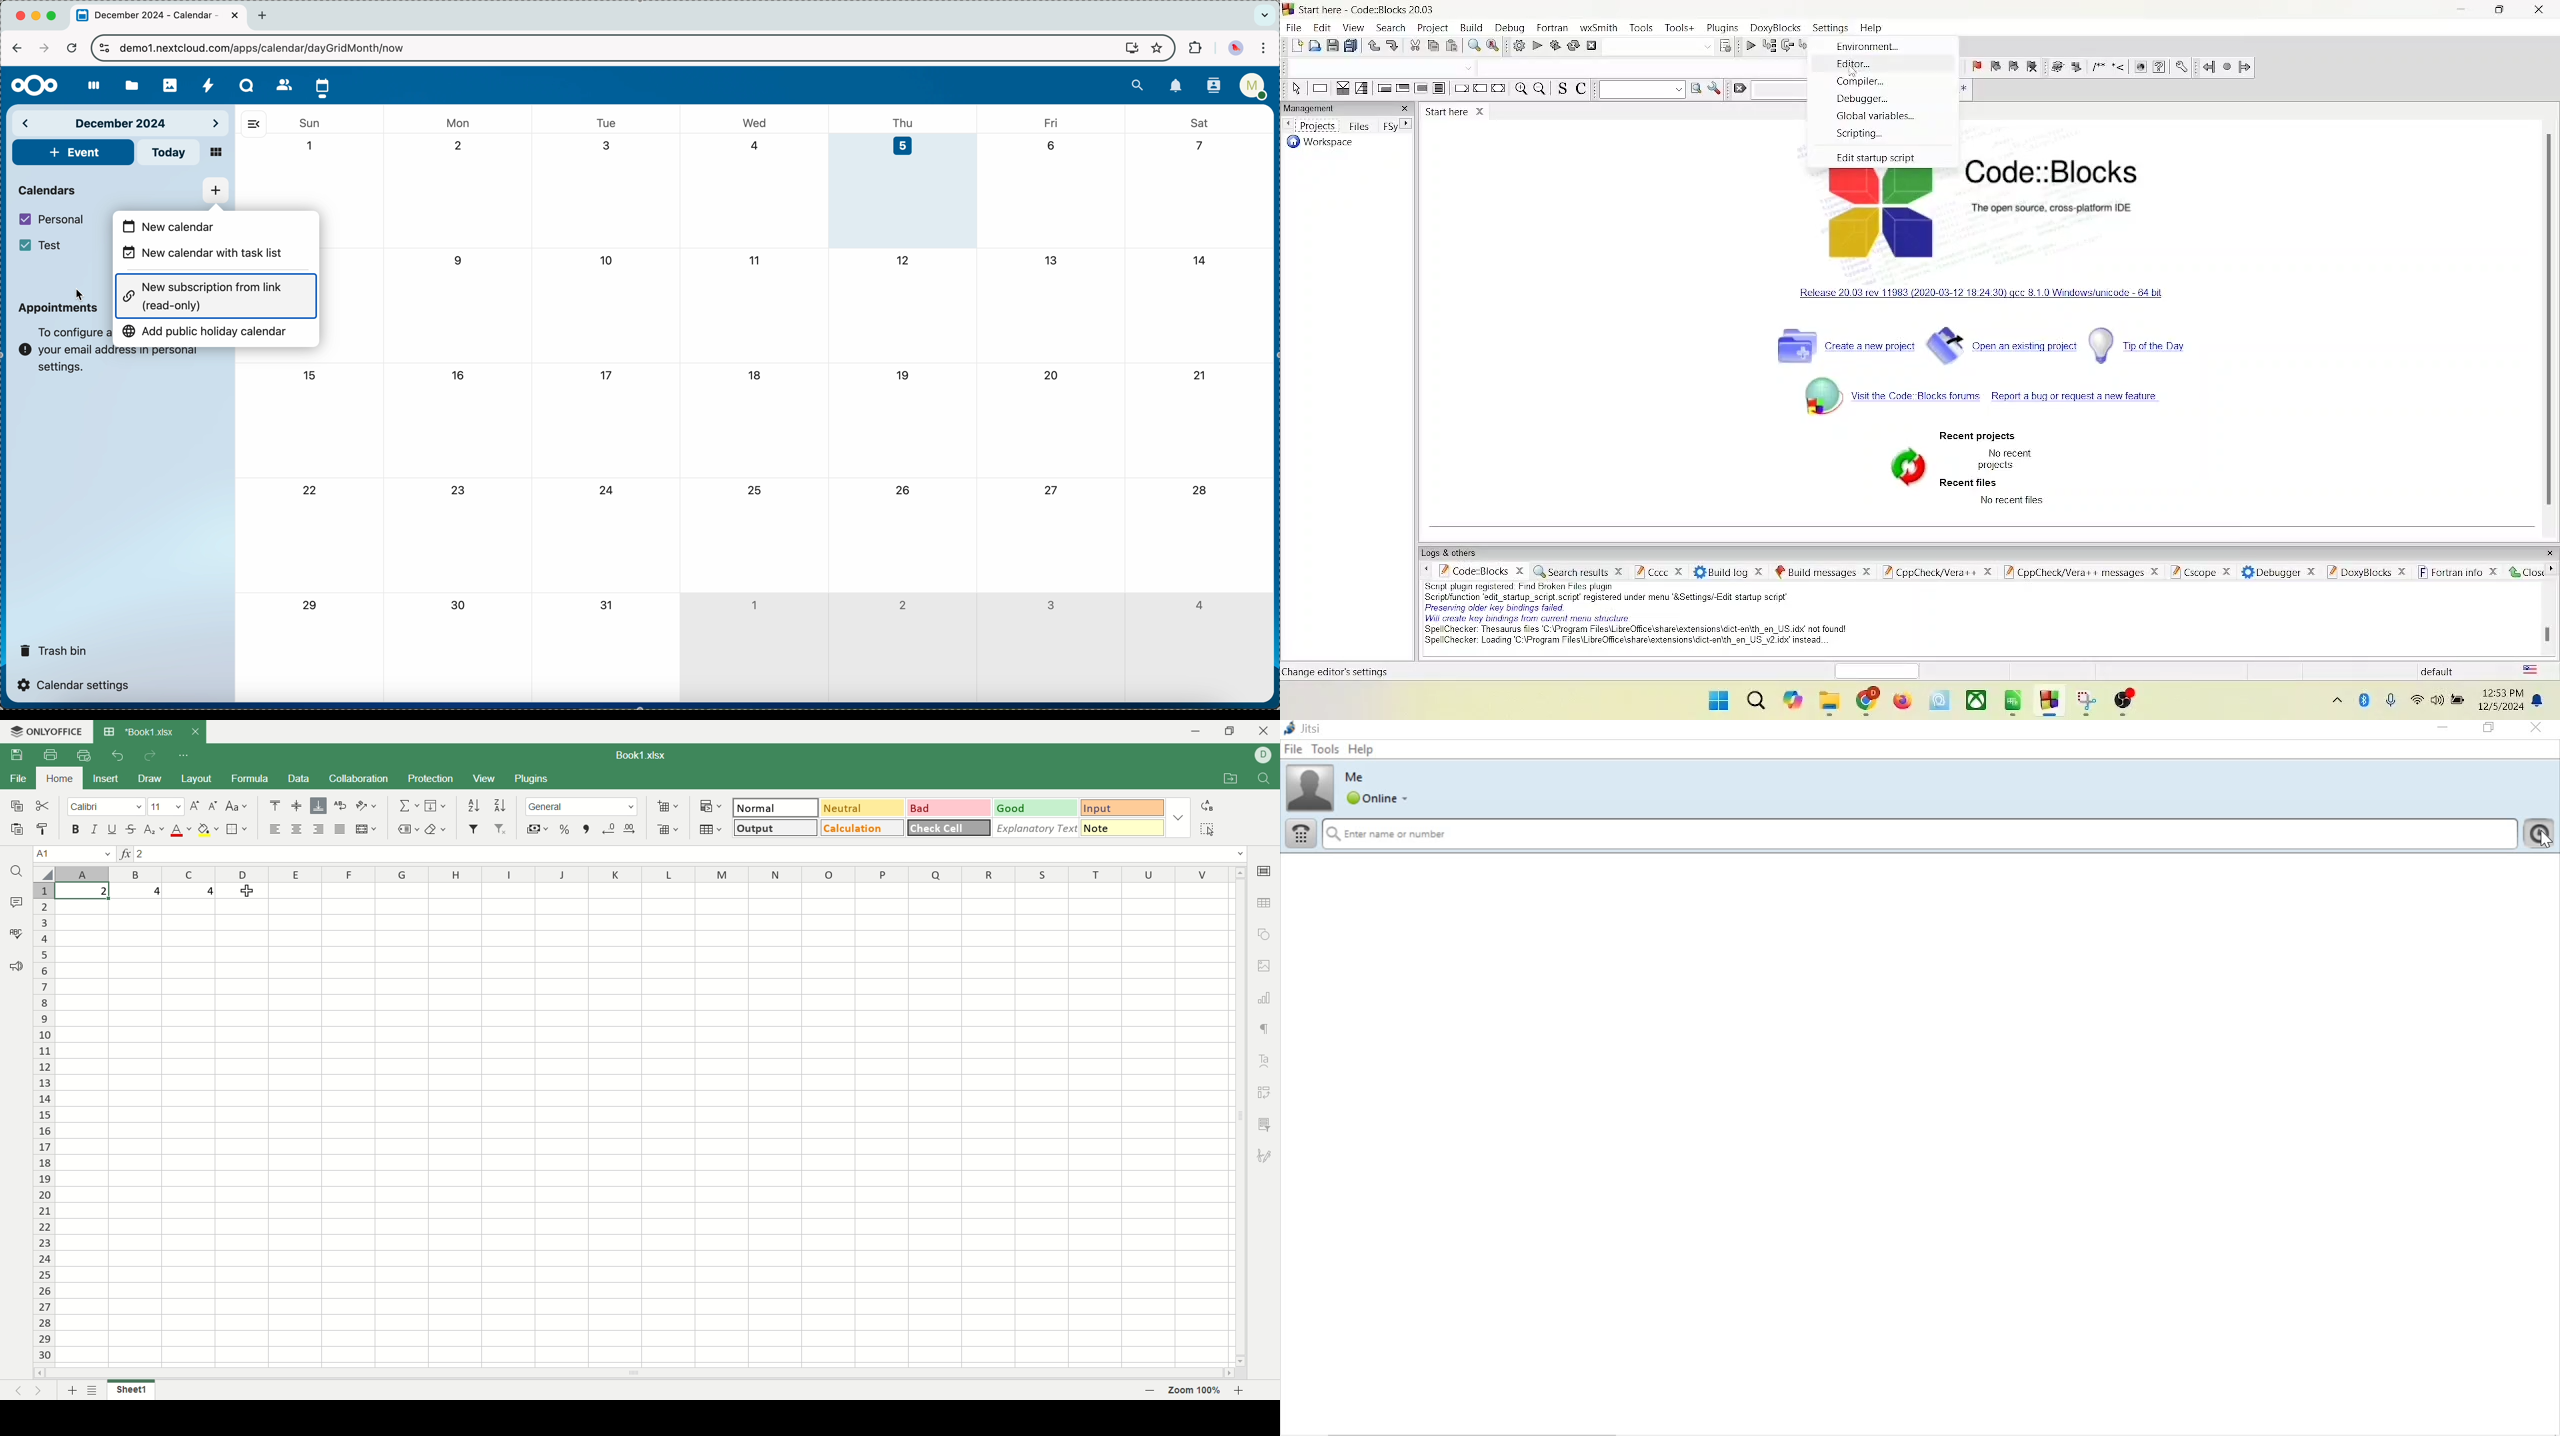 This screenshot has width=2576, height=1456. Describe the element at coordinates (1843, 347) in the screenshot. I see `create a project` at that location.